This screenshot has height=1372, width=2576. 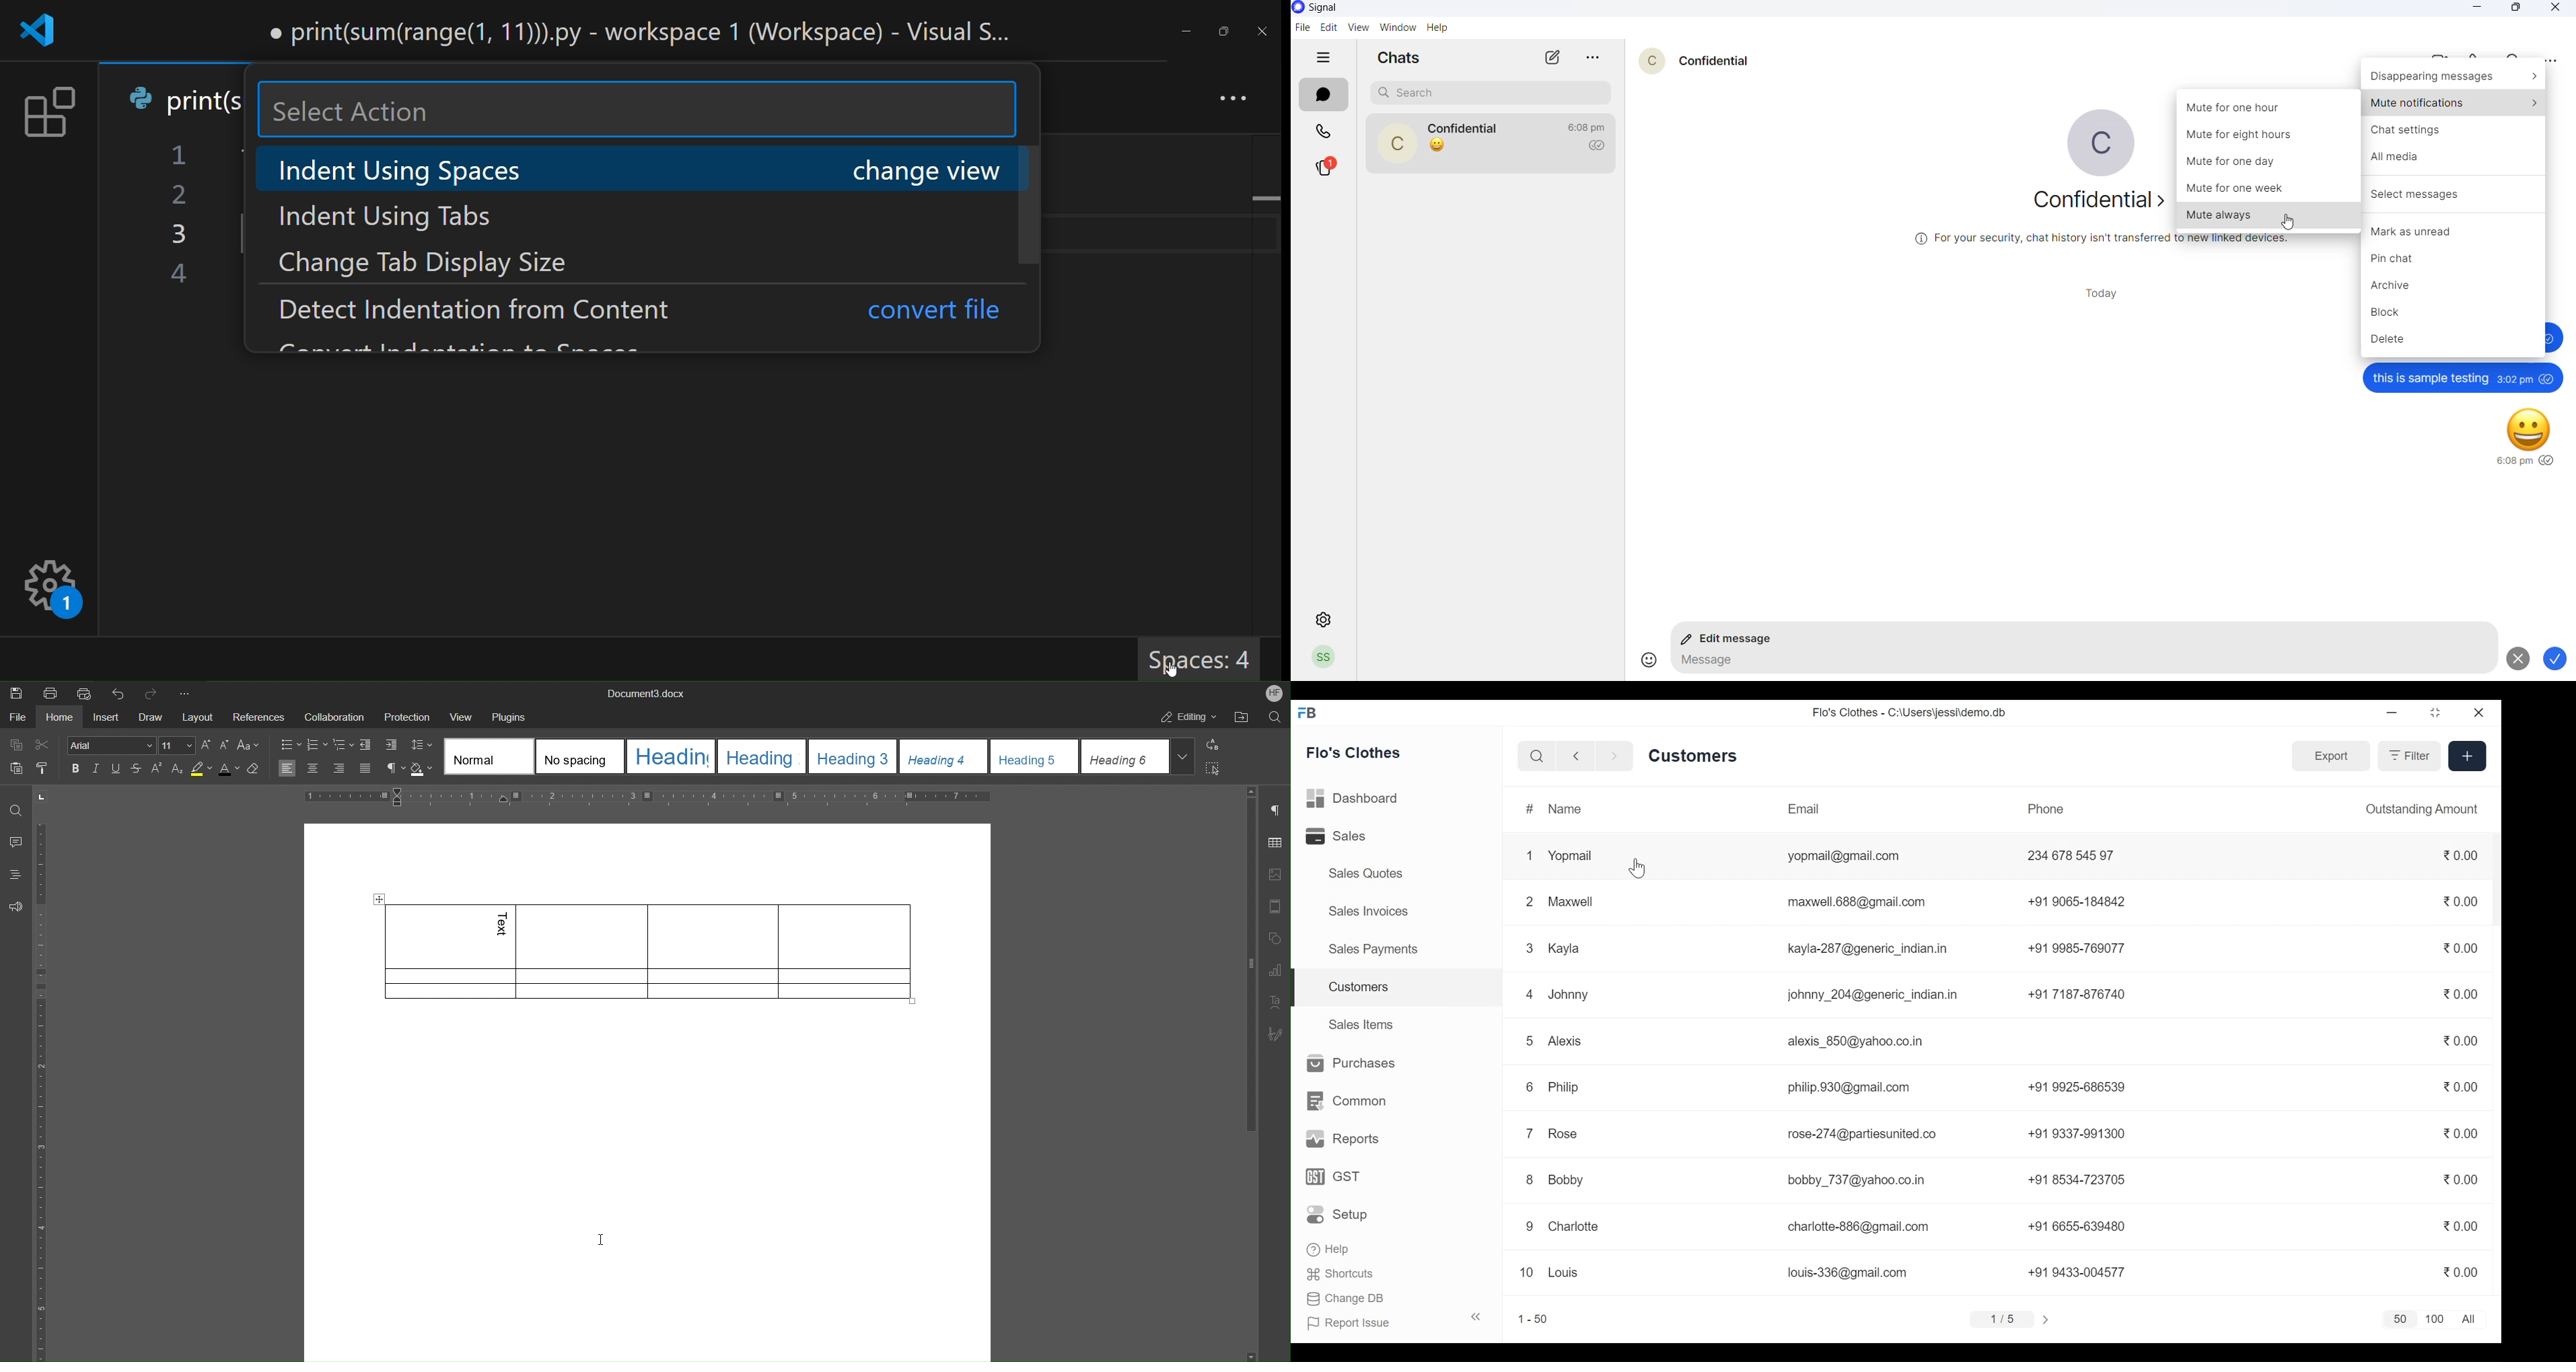 What do you see at coordinates (35, 33) in the screenshot?
I see `logo` at bounding box center [35, 33].